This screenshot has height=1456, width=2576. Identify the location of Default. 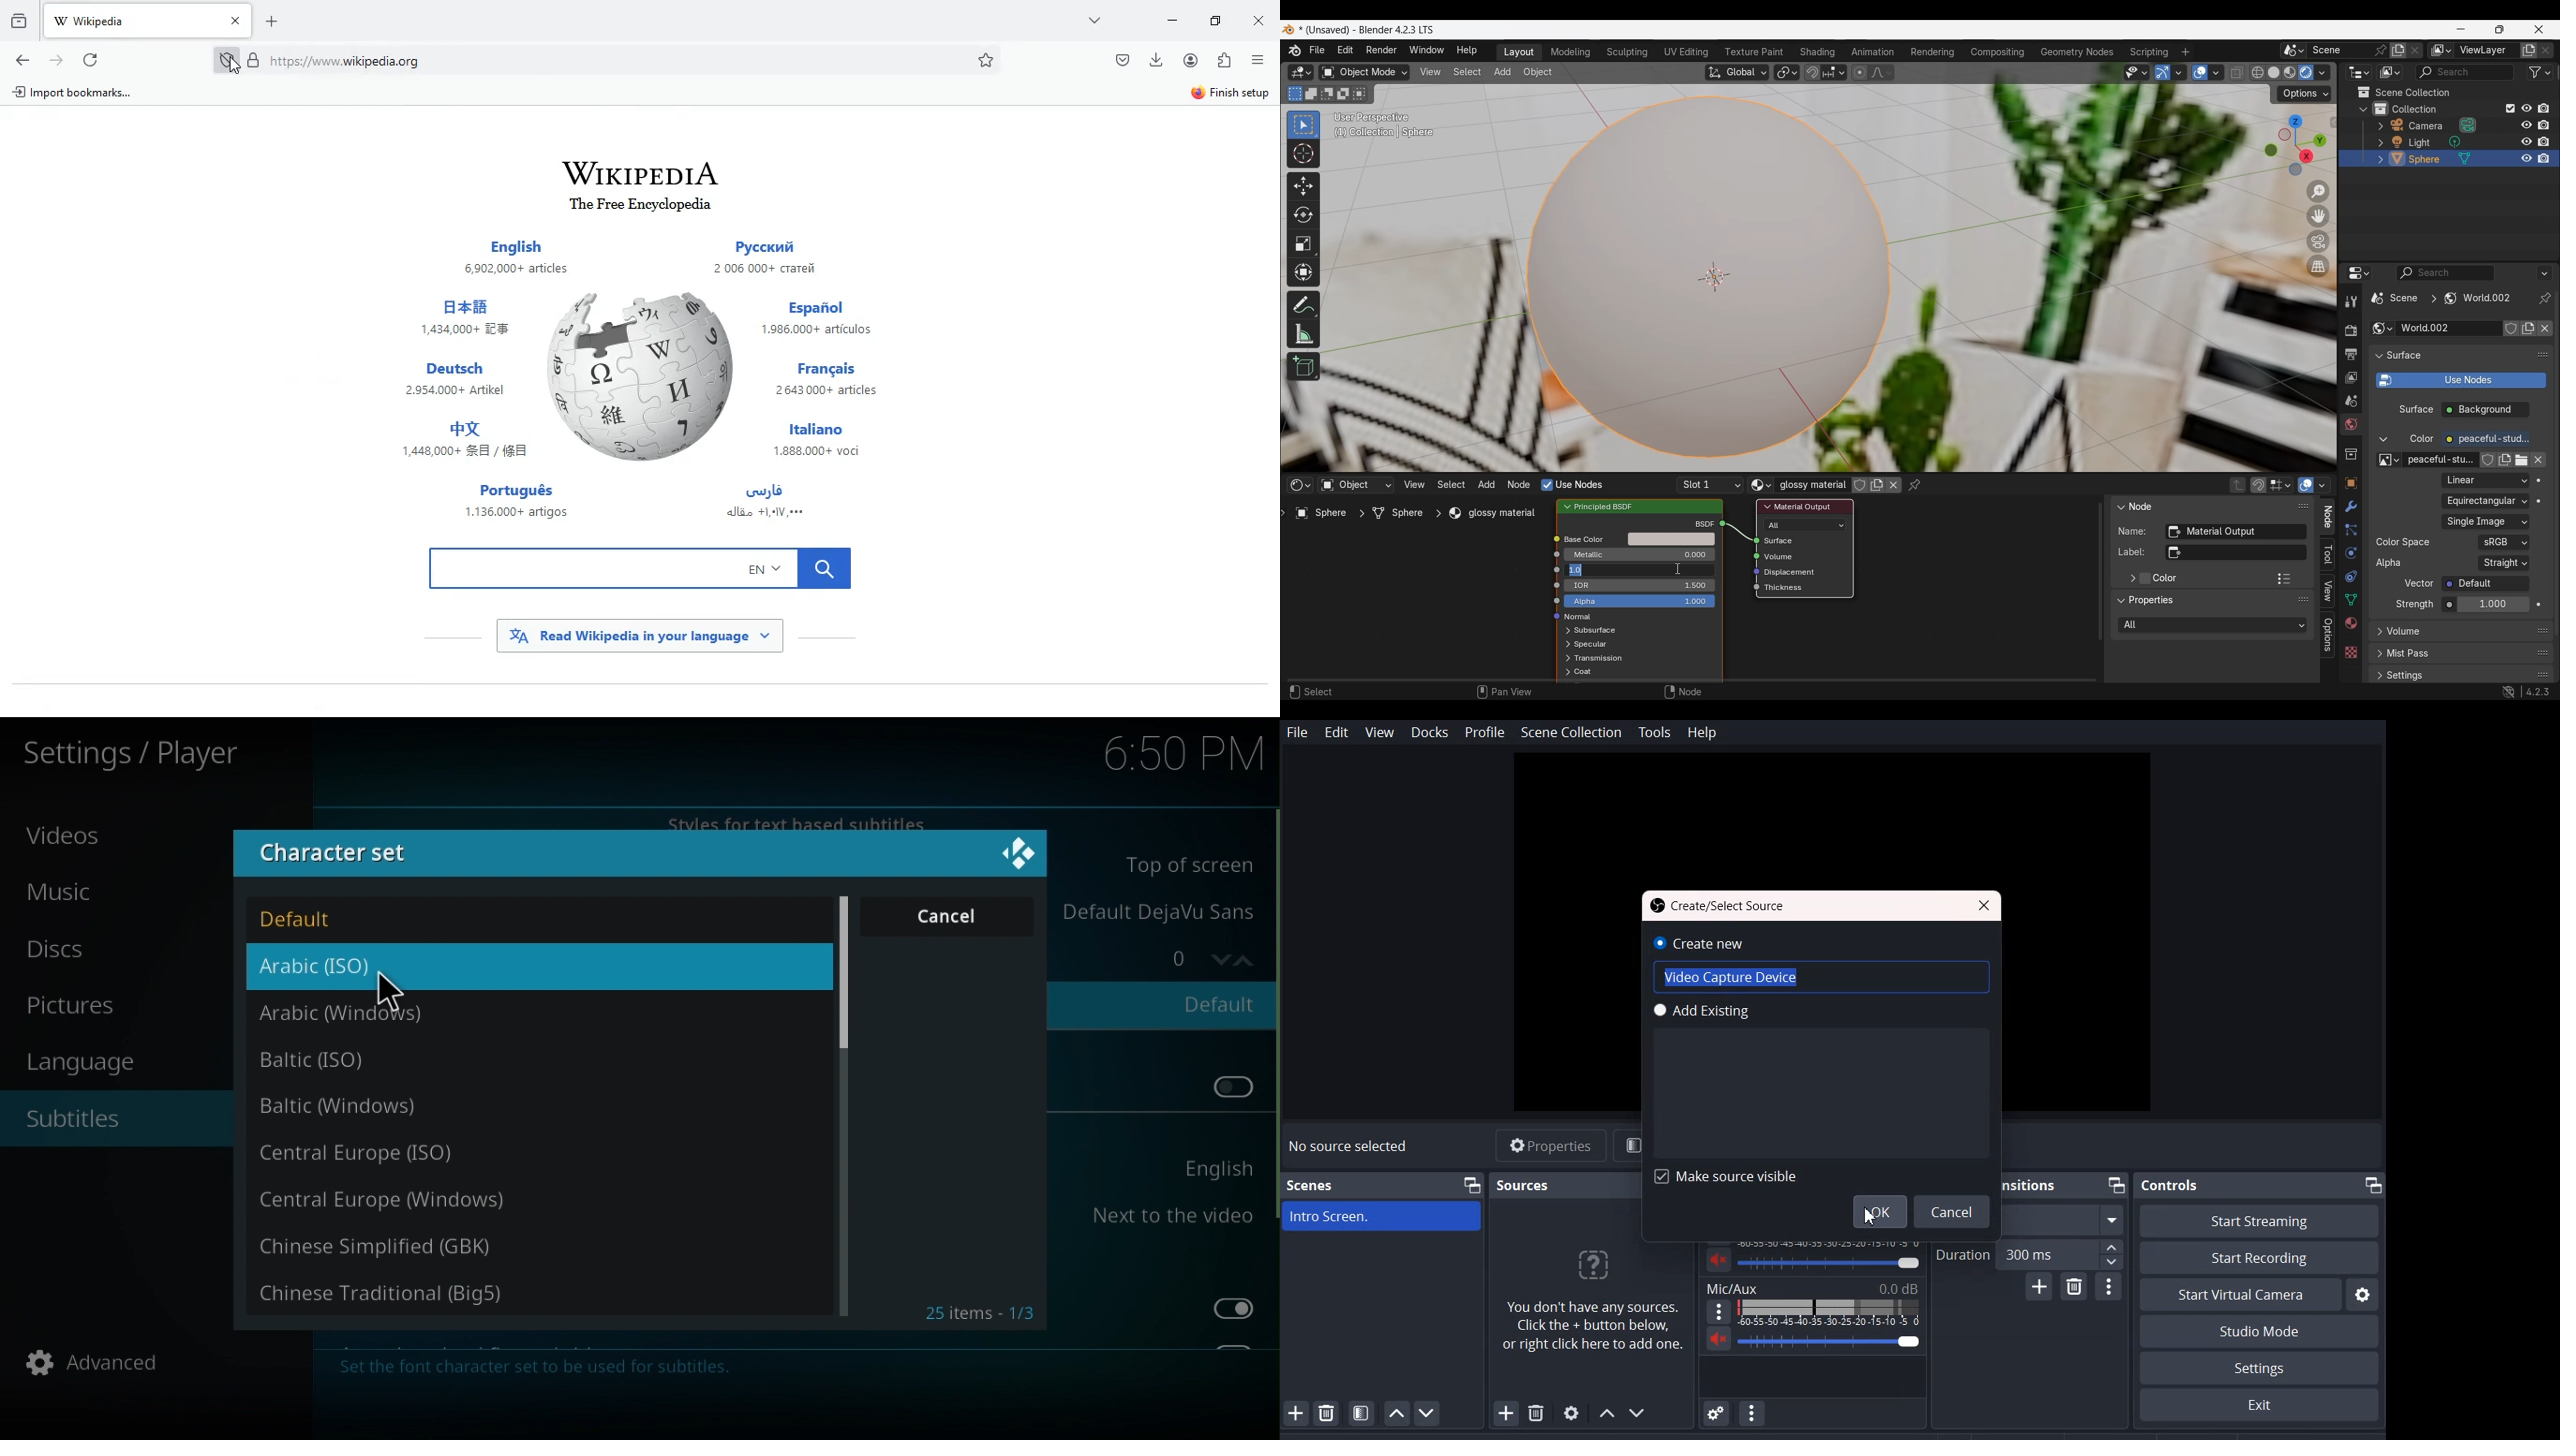
(1208, 1004).